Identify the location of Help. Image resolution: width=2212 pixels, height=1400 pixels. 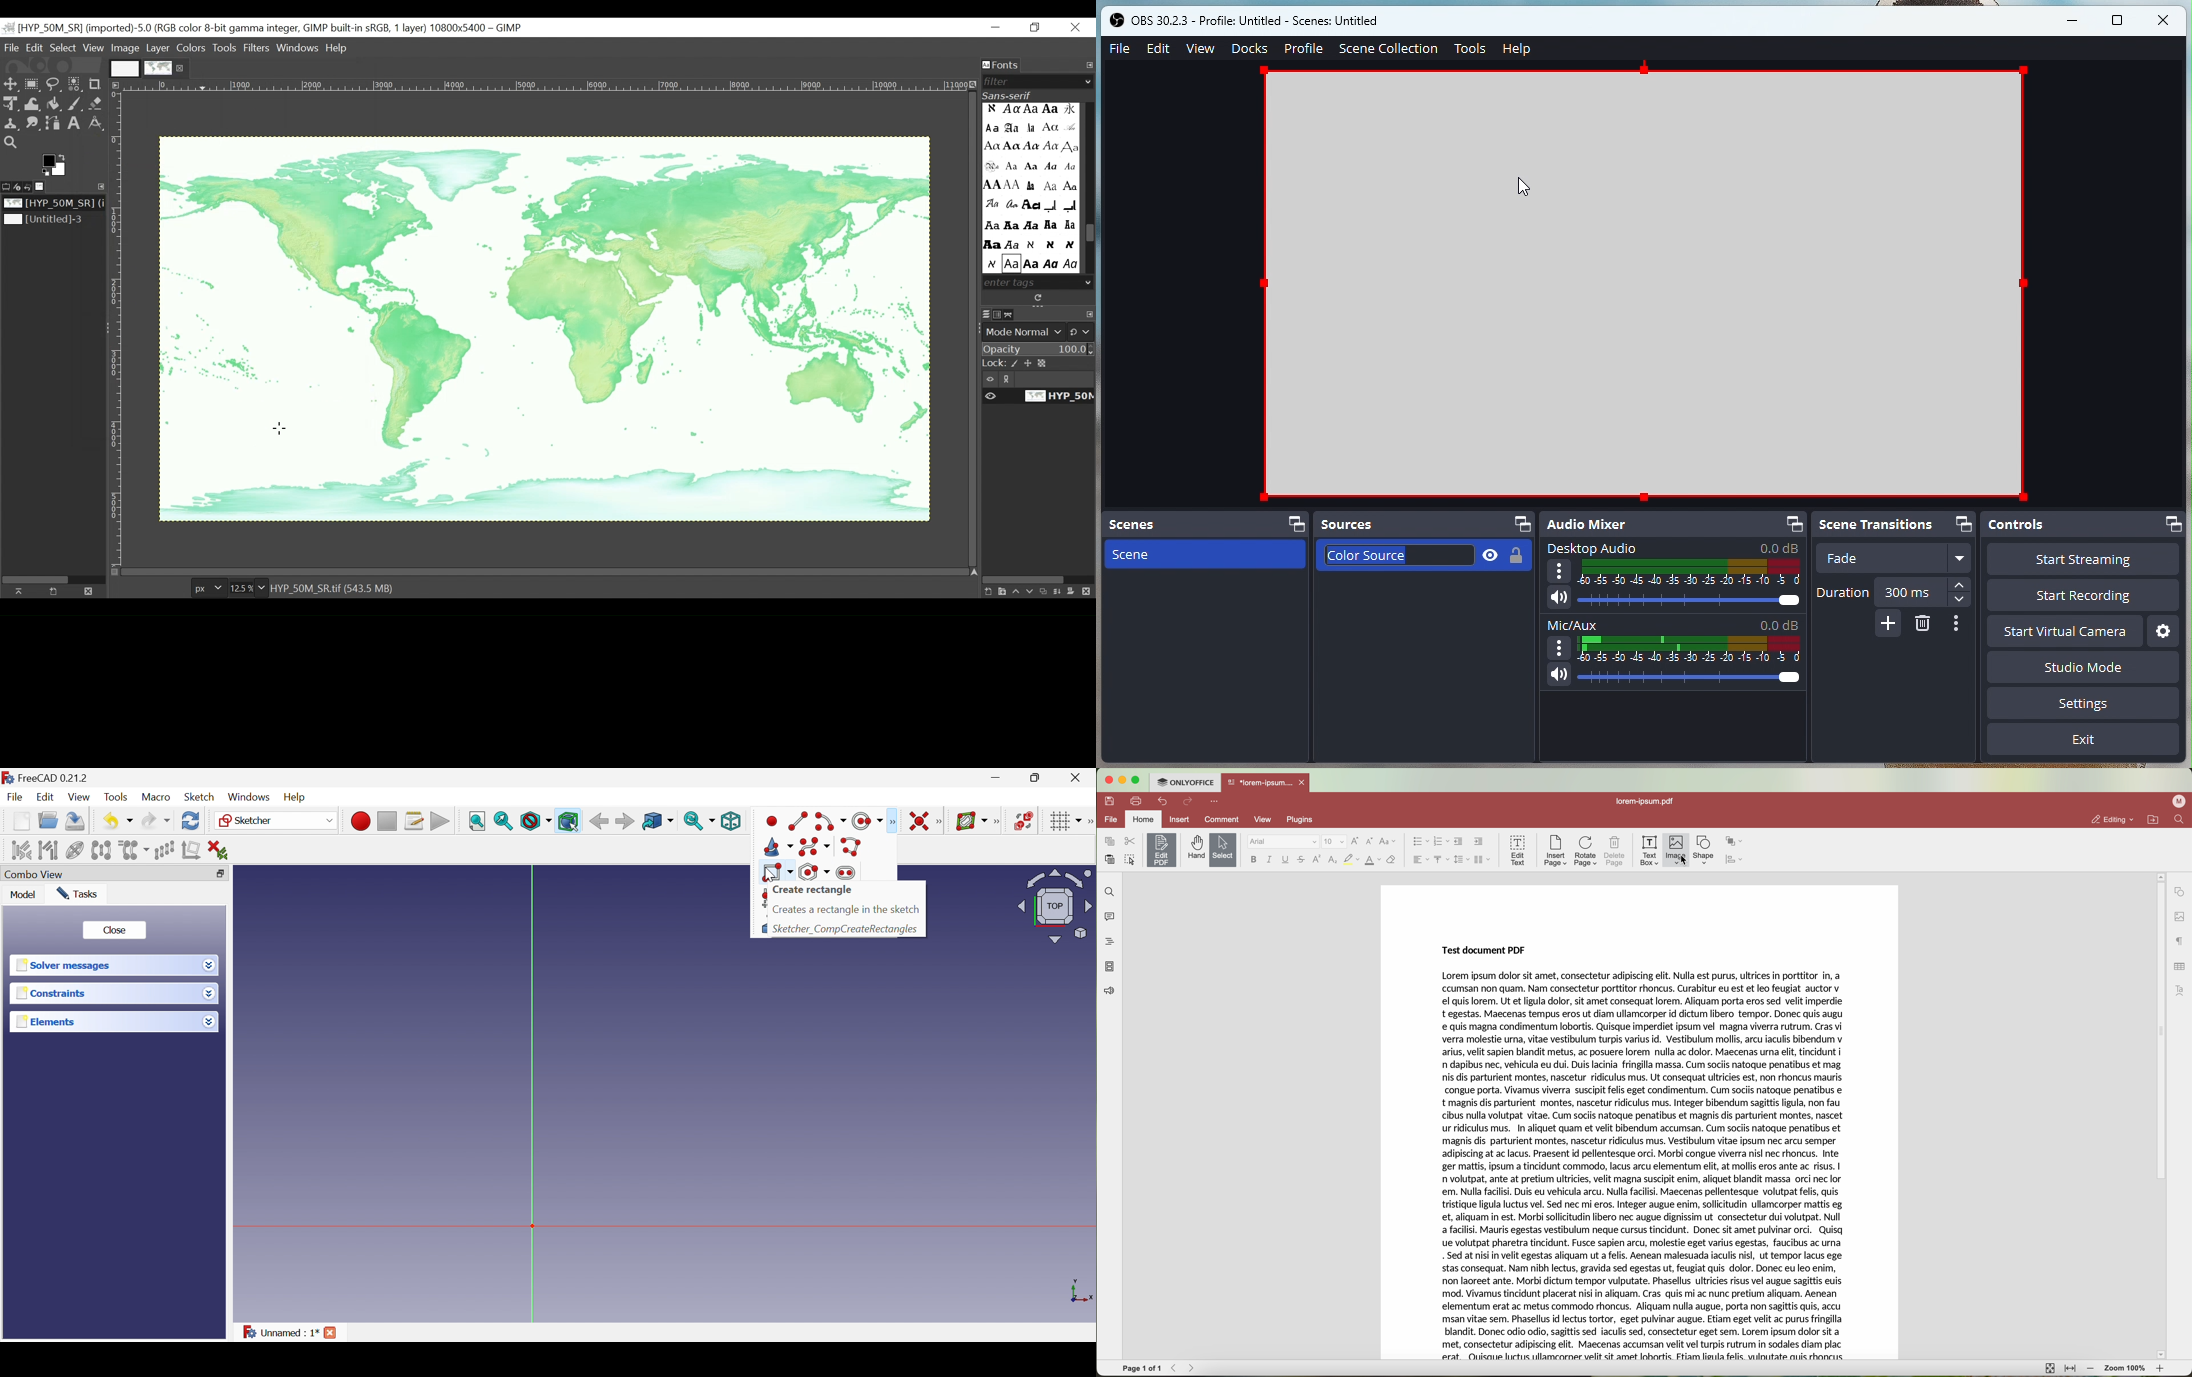
(1516, 50).